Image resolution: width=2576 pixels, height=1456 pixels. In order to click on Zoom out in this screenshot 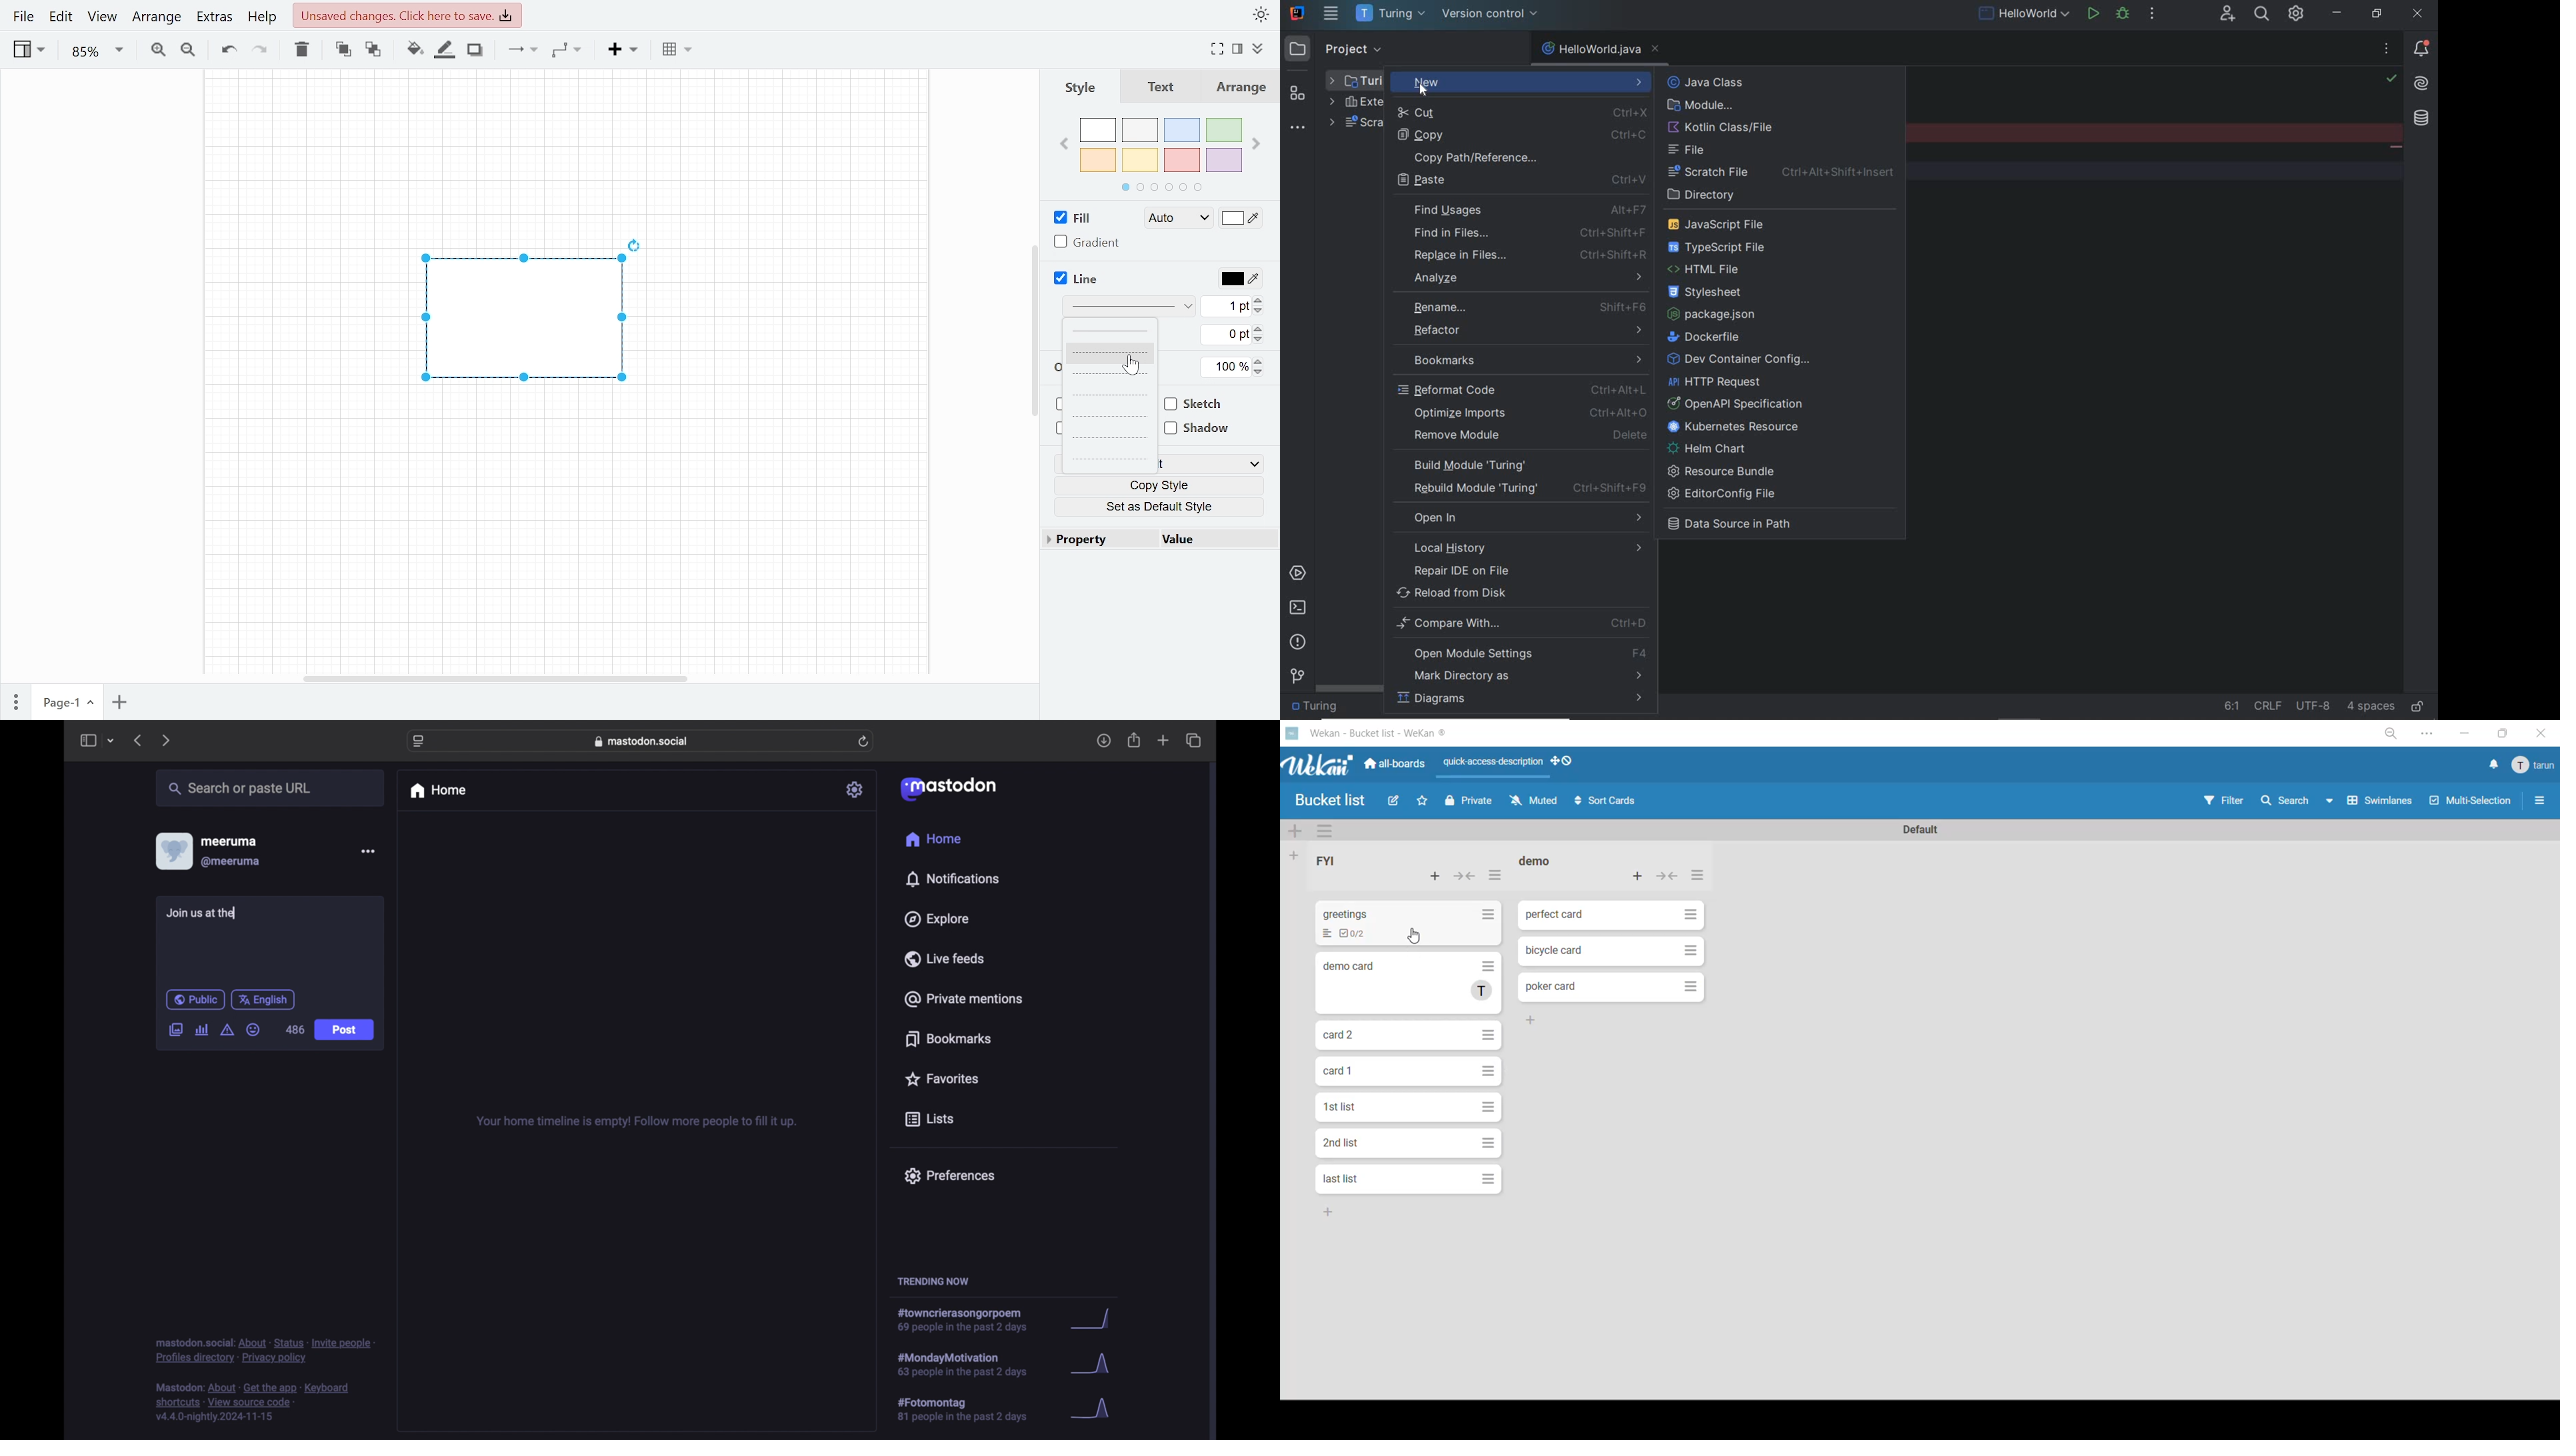, I will do `click(186, 50)`.